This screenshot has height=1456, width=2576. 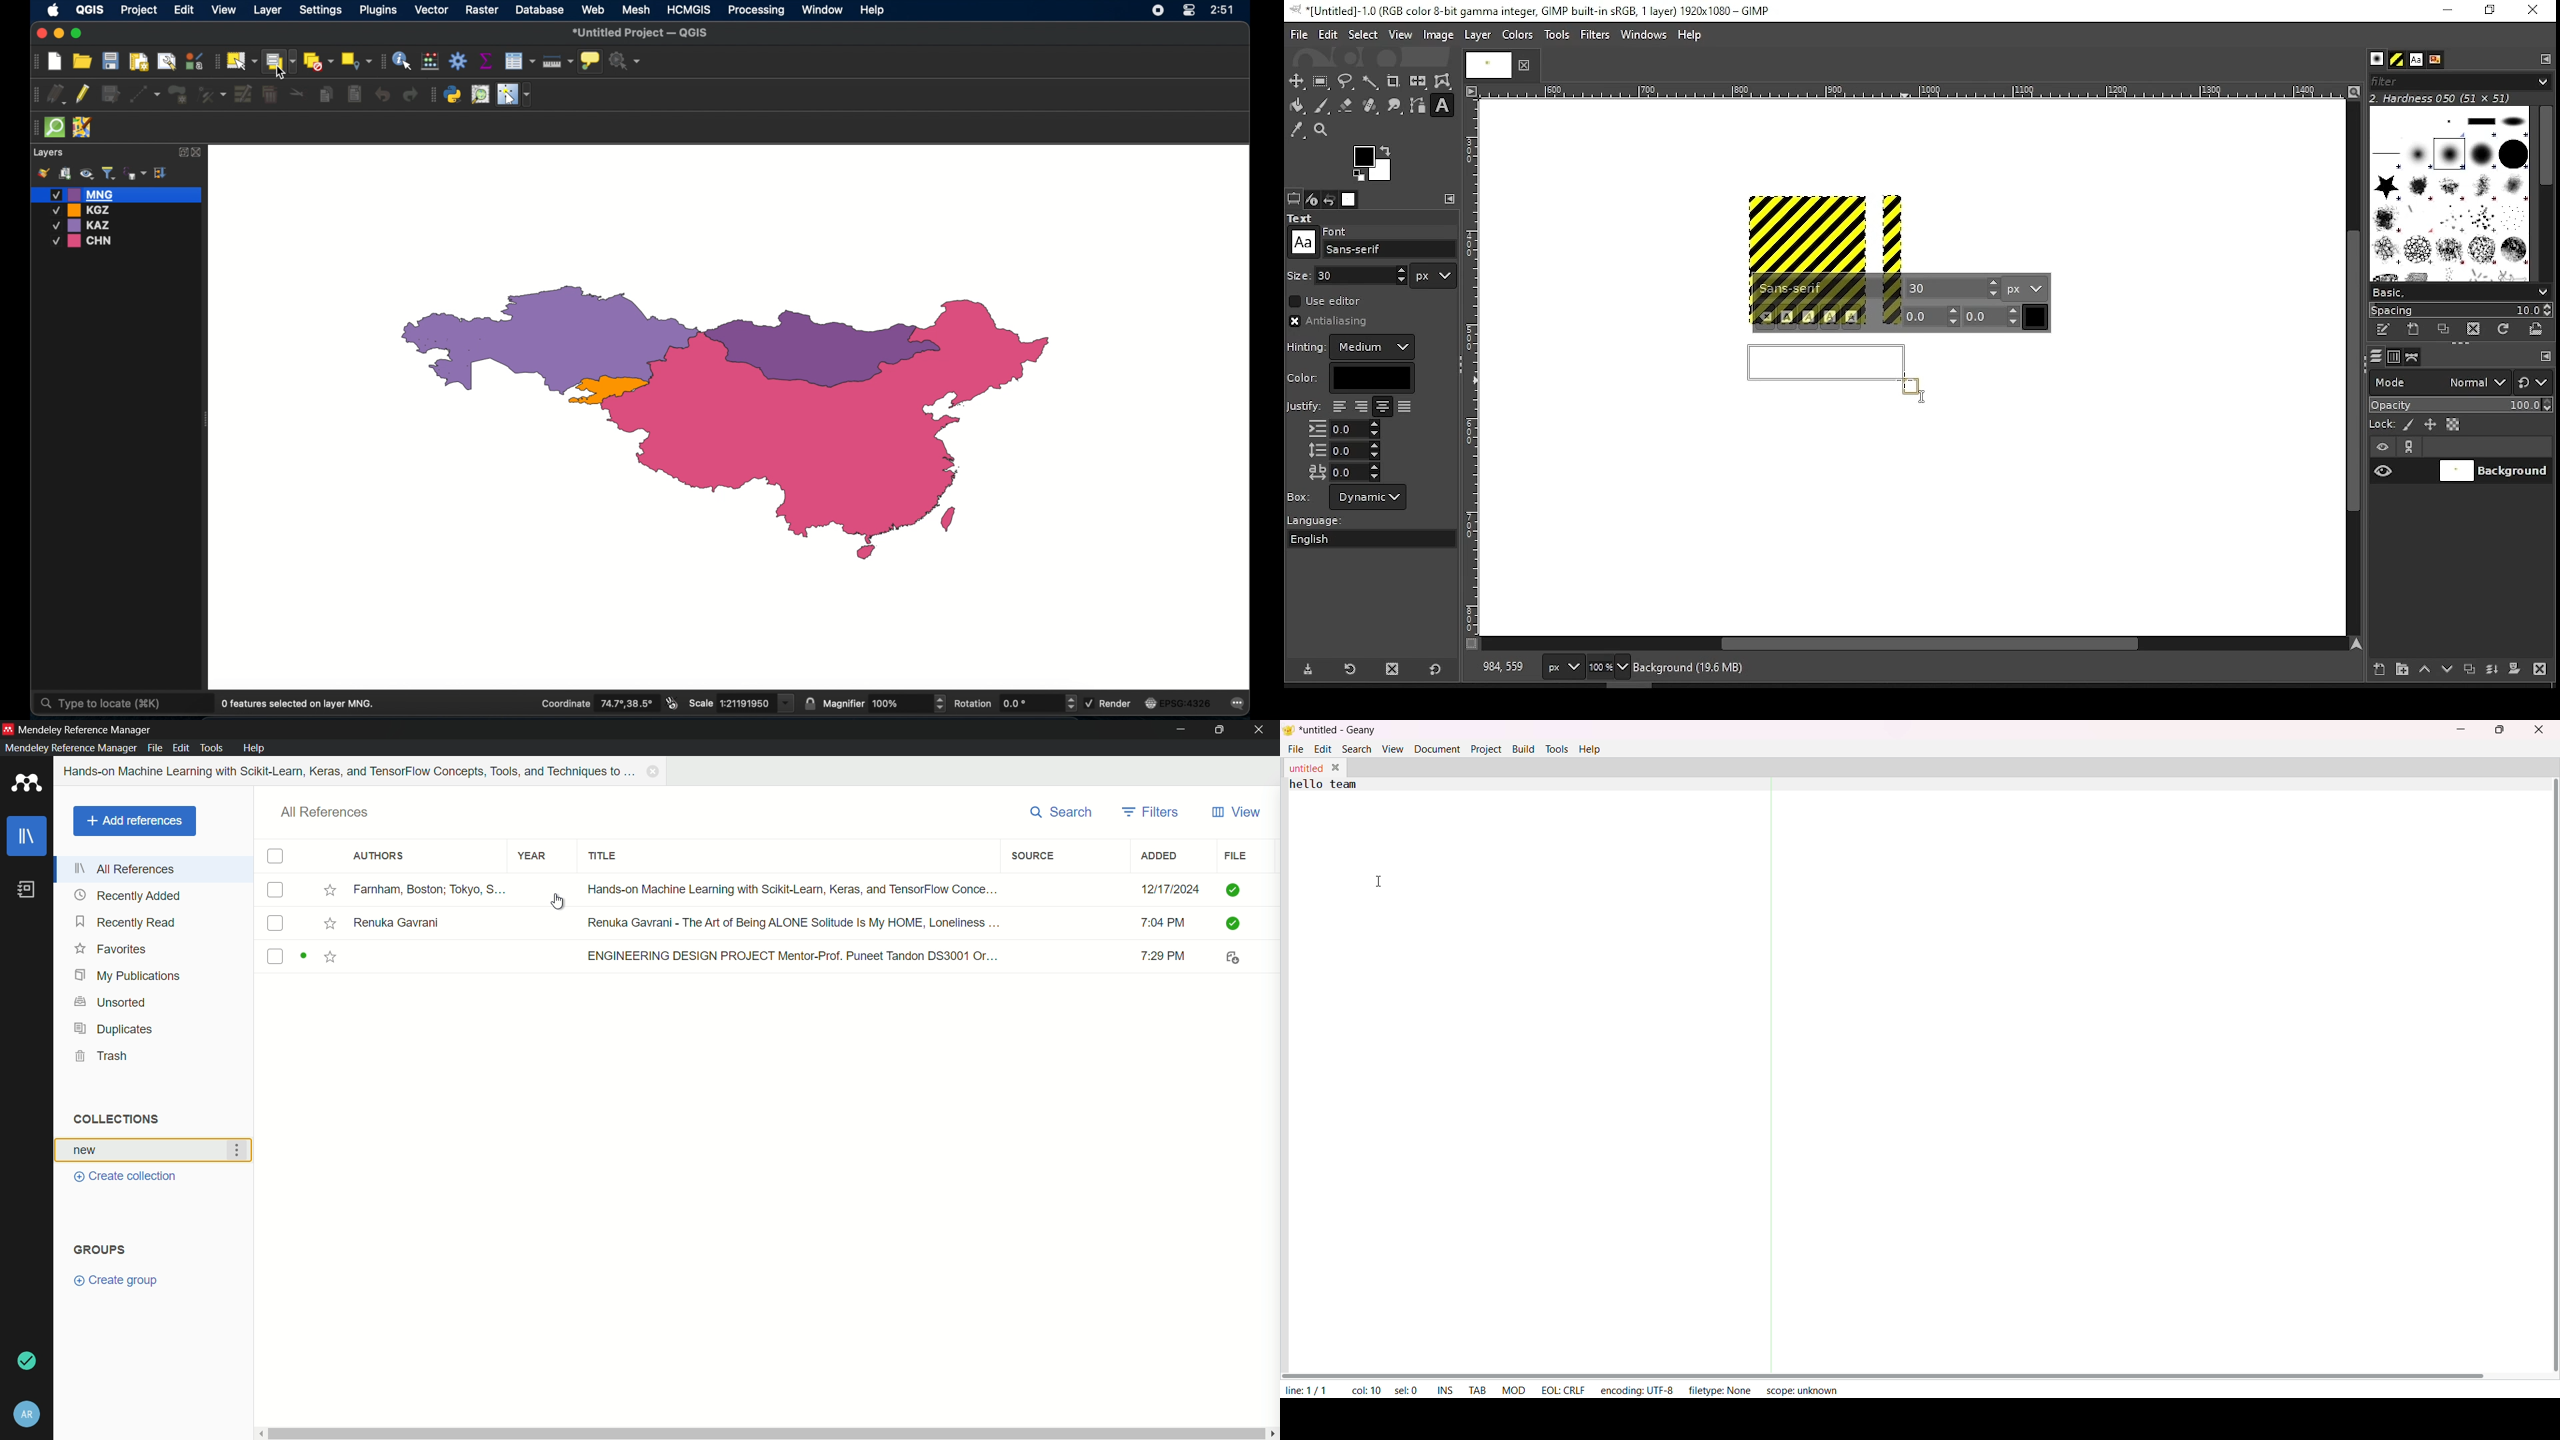 I want to click on unsorted, so click(x=113, y=1001).